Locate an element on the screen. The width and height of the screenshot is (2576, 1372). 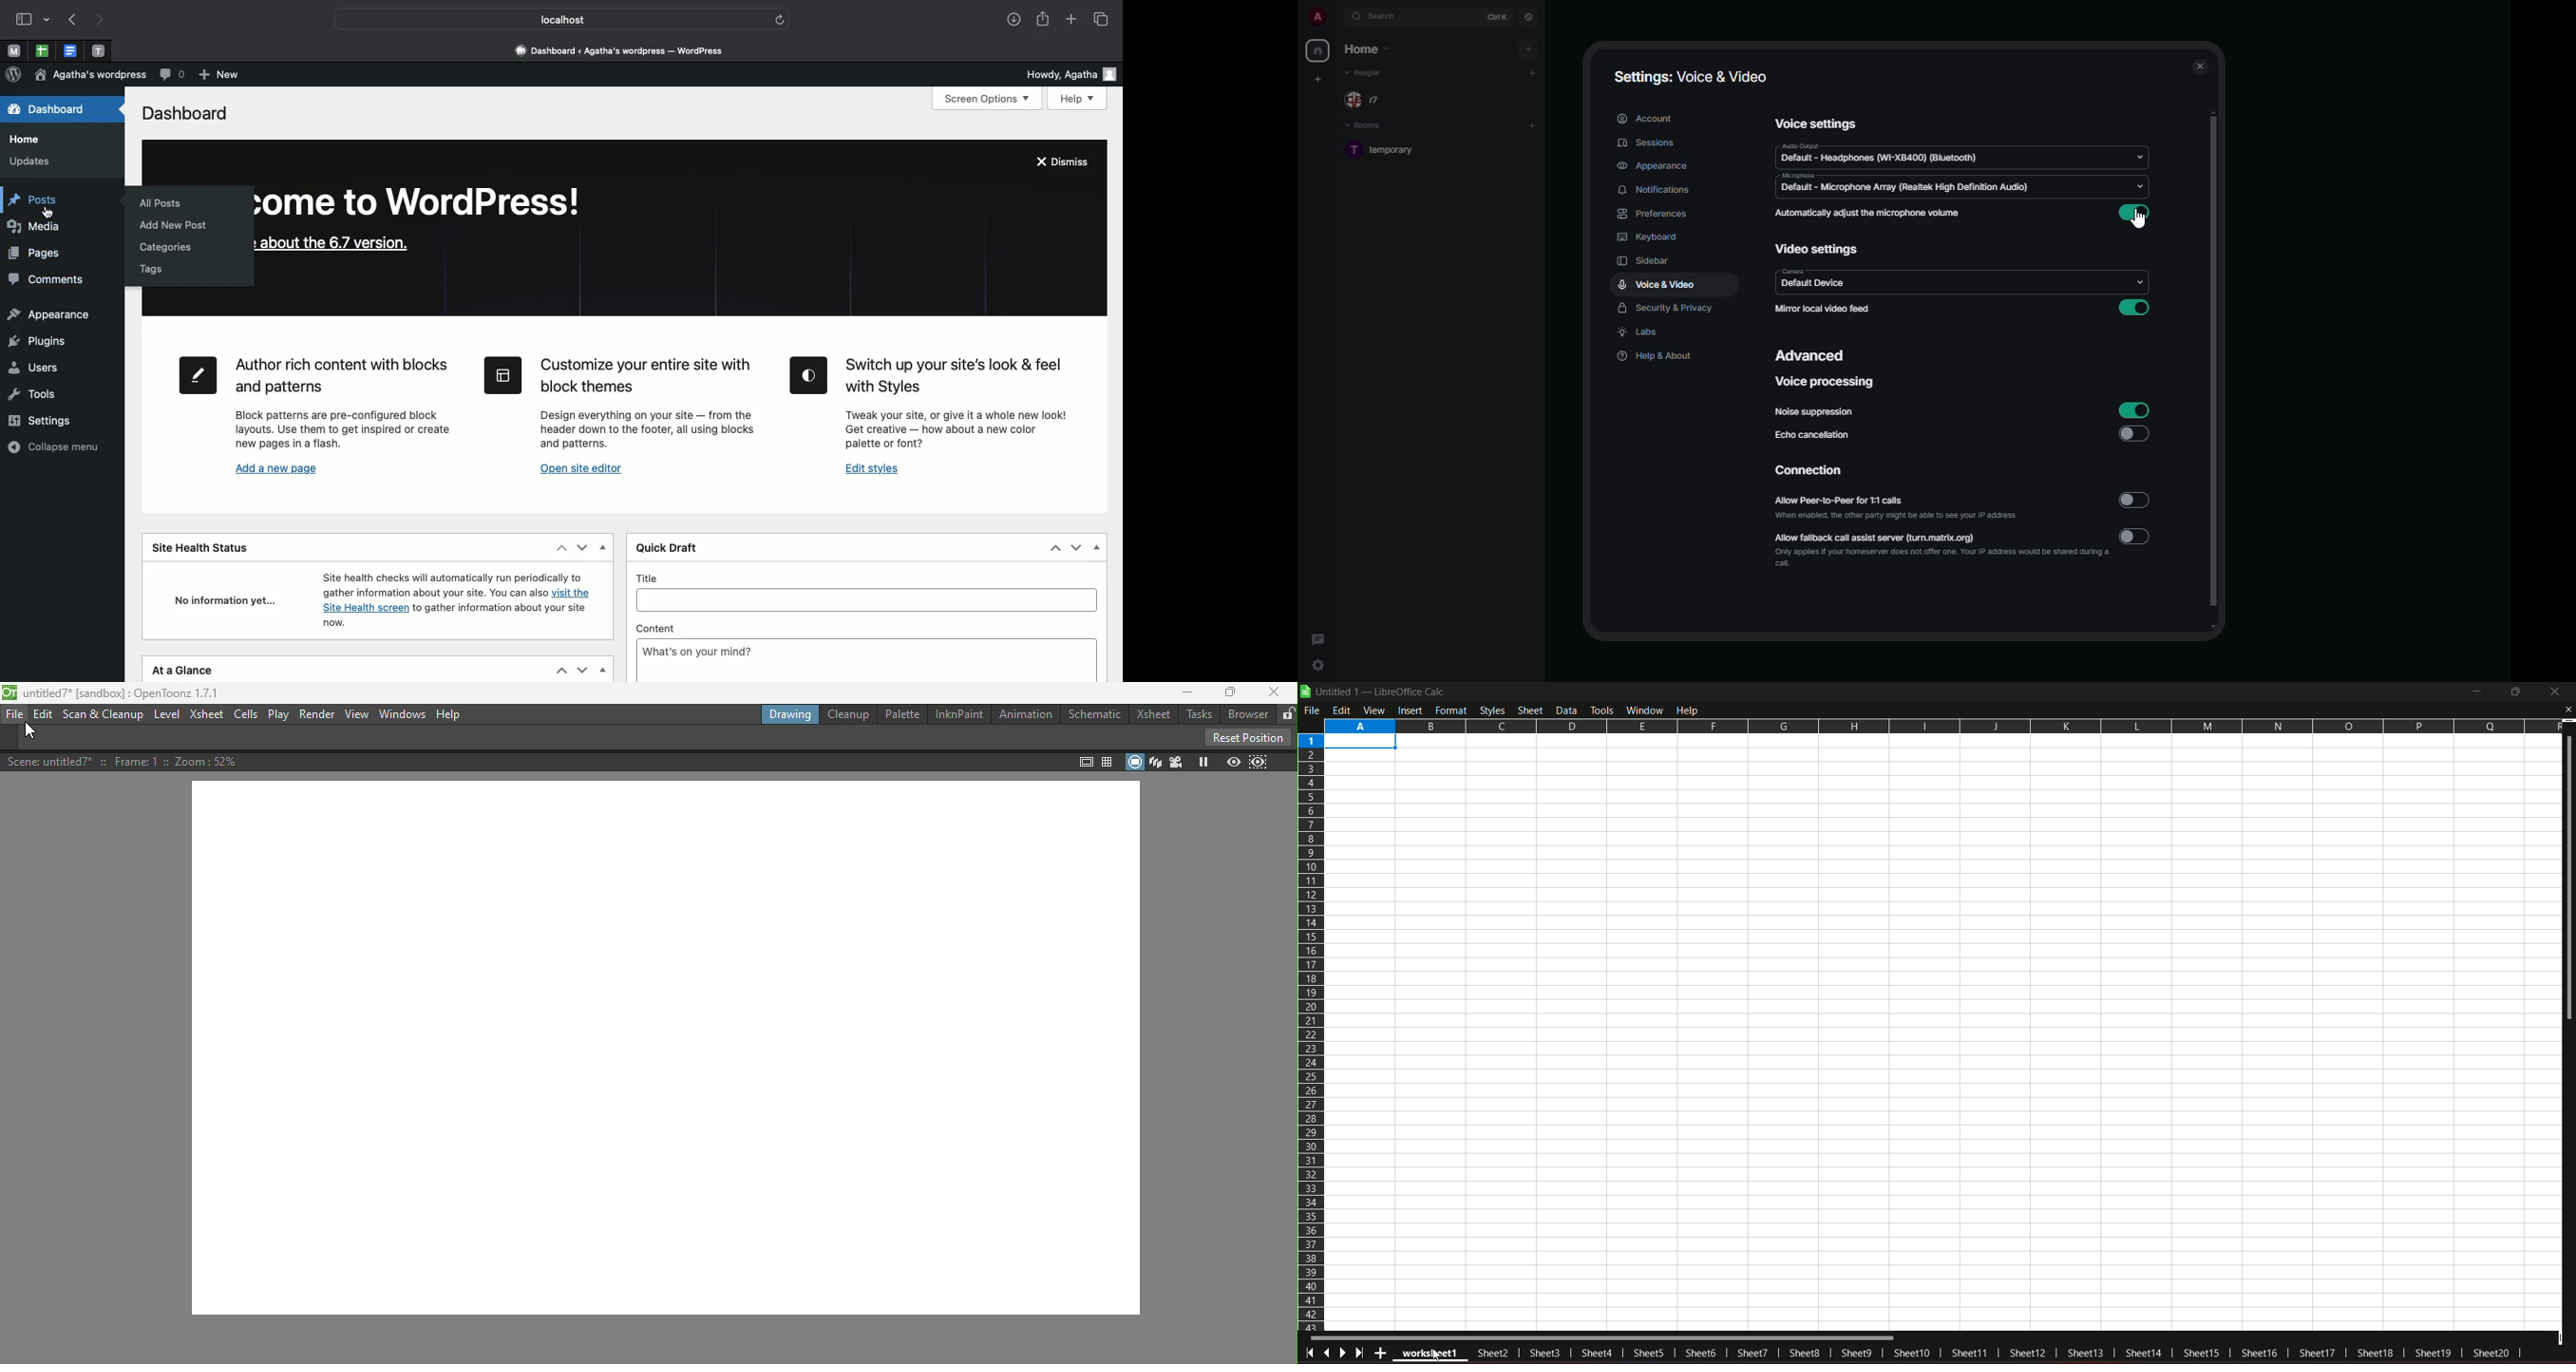
sheet11 is located at coordinates (1967, 1353).